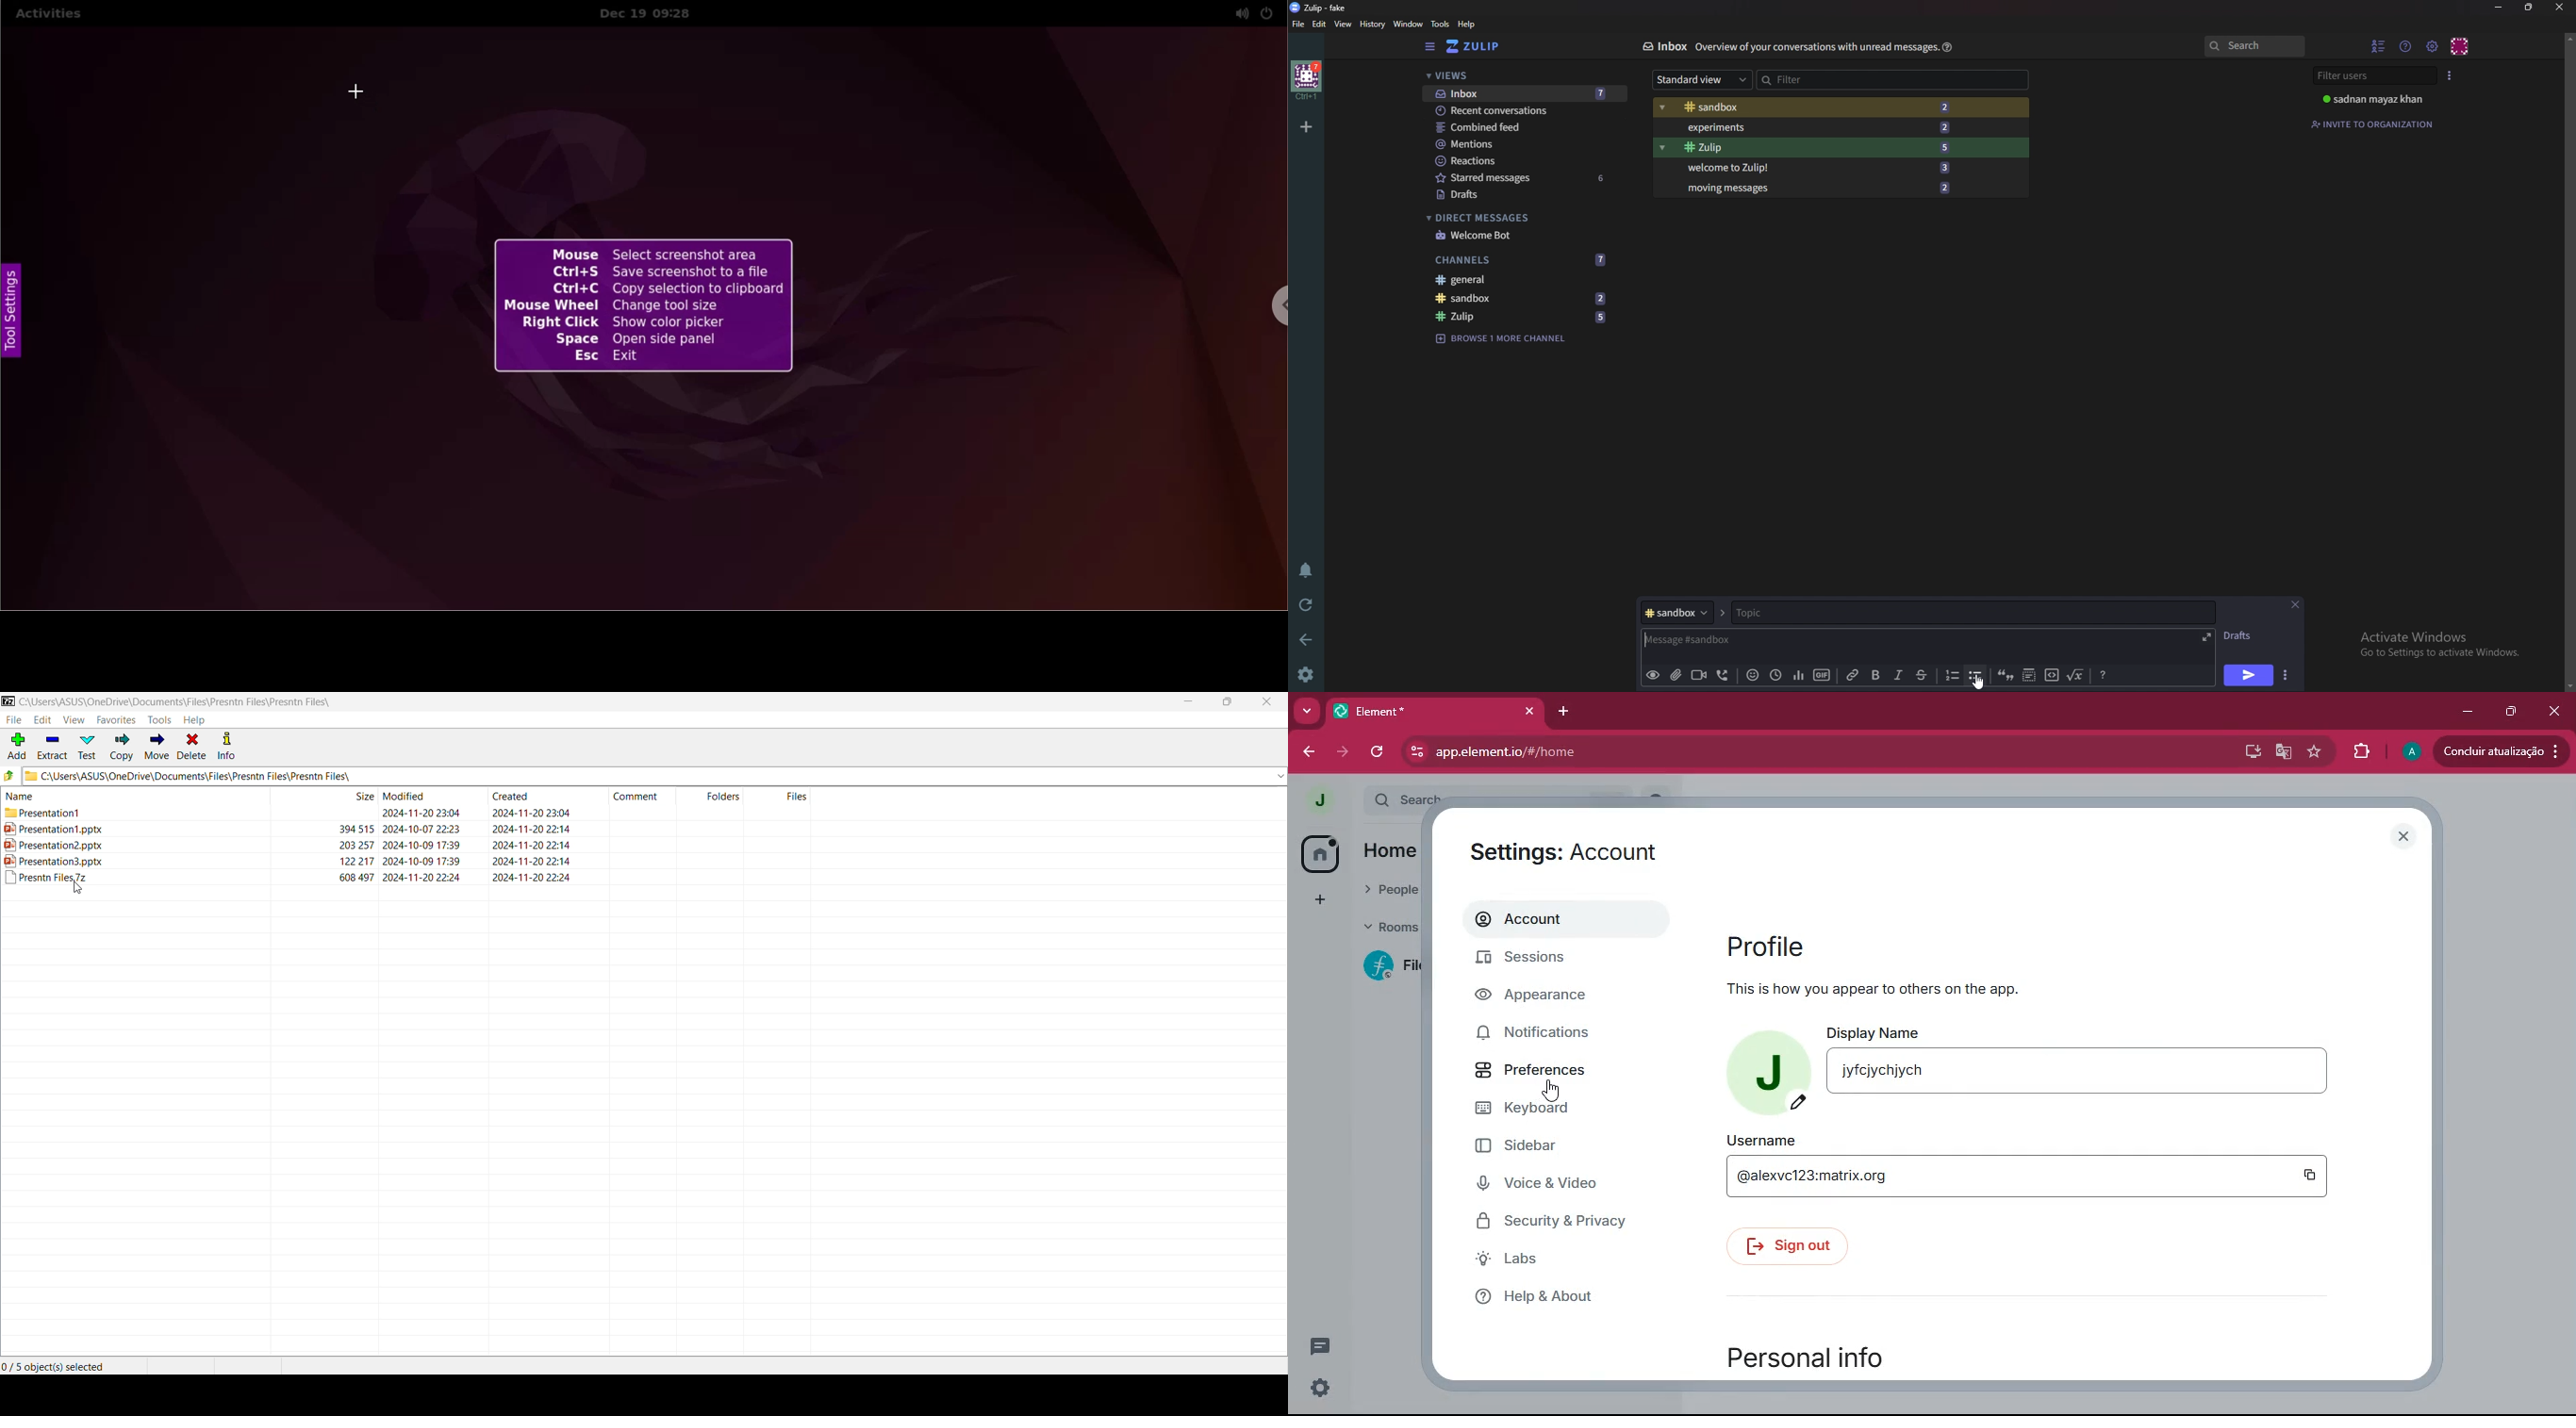 Image resolution: width=2576 pixels, height=1428 pixels. I want to click on Cursor, so click(1549, 1091).